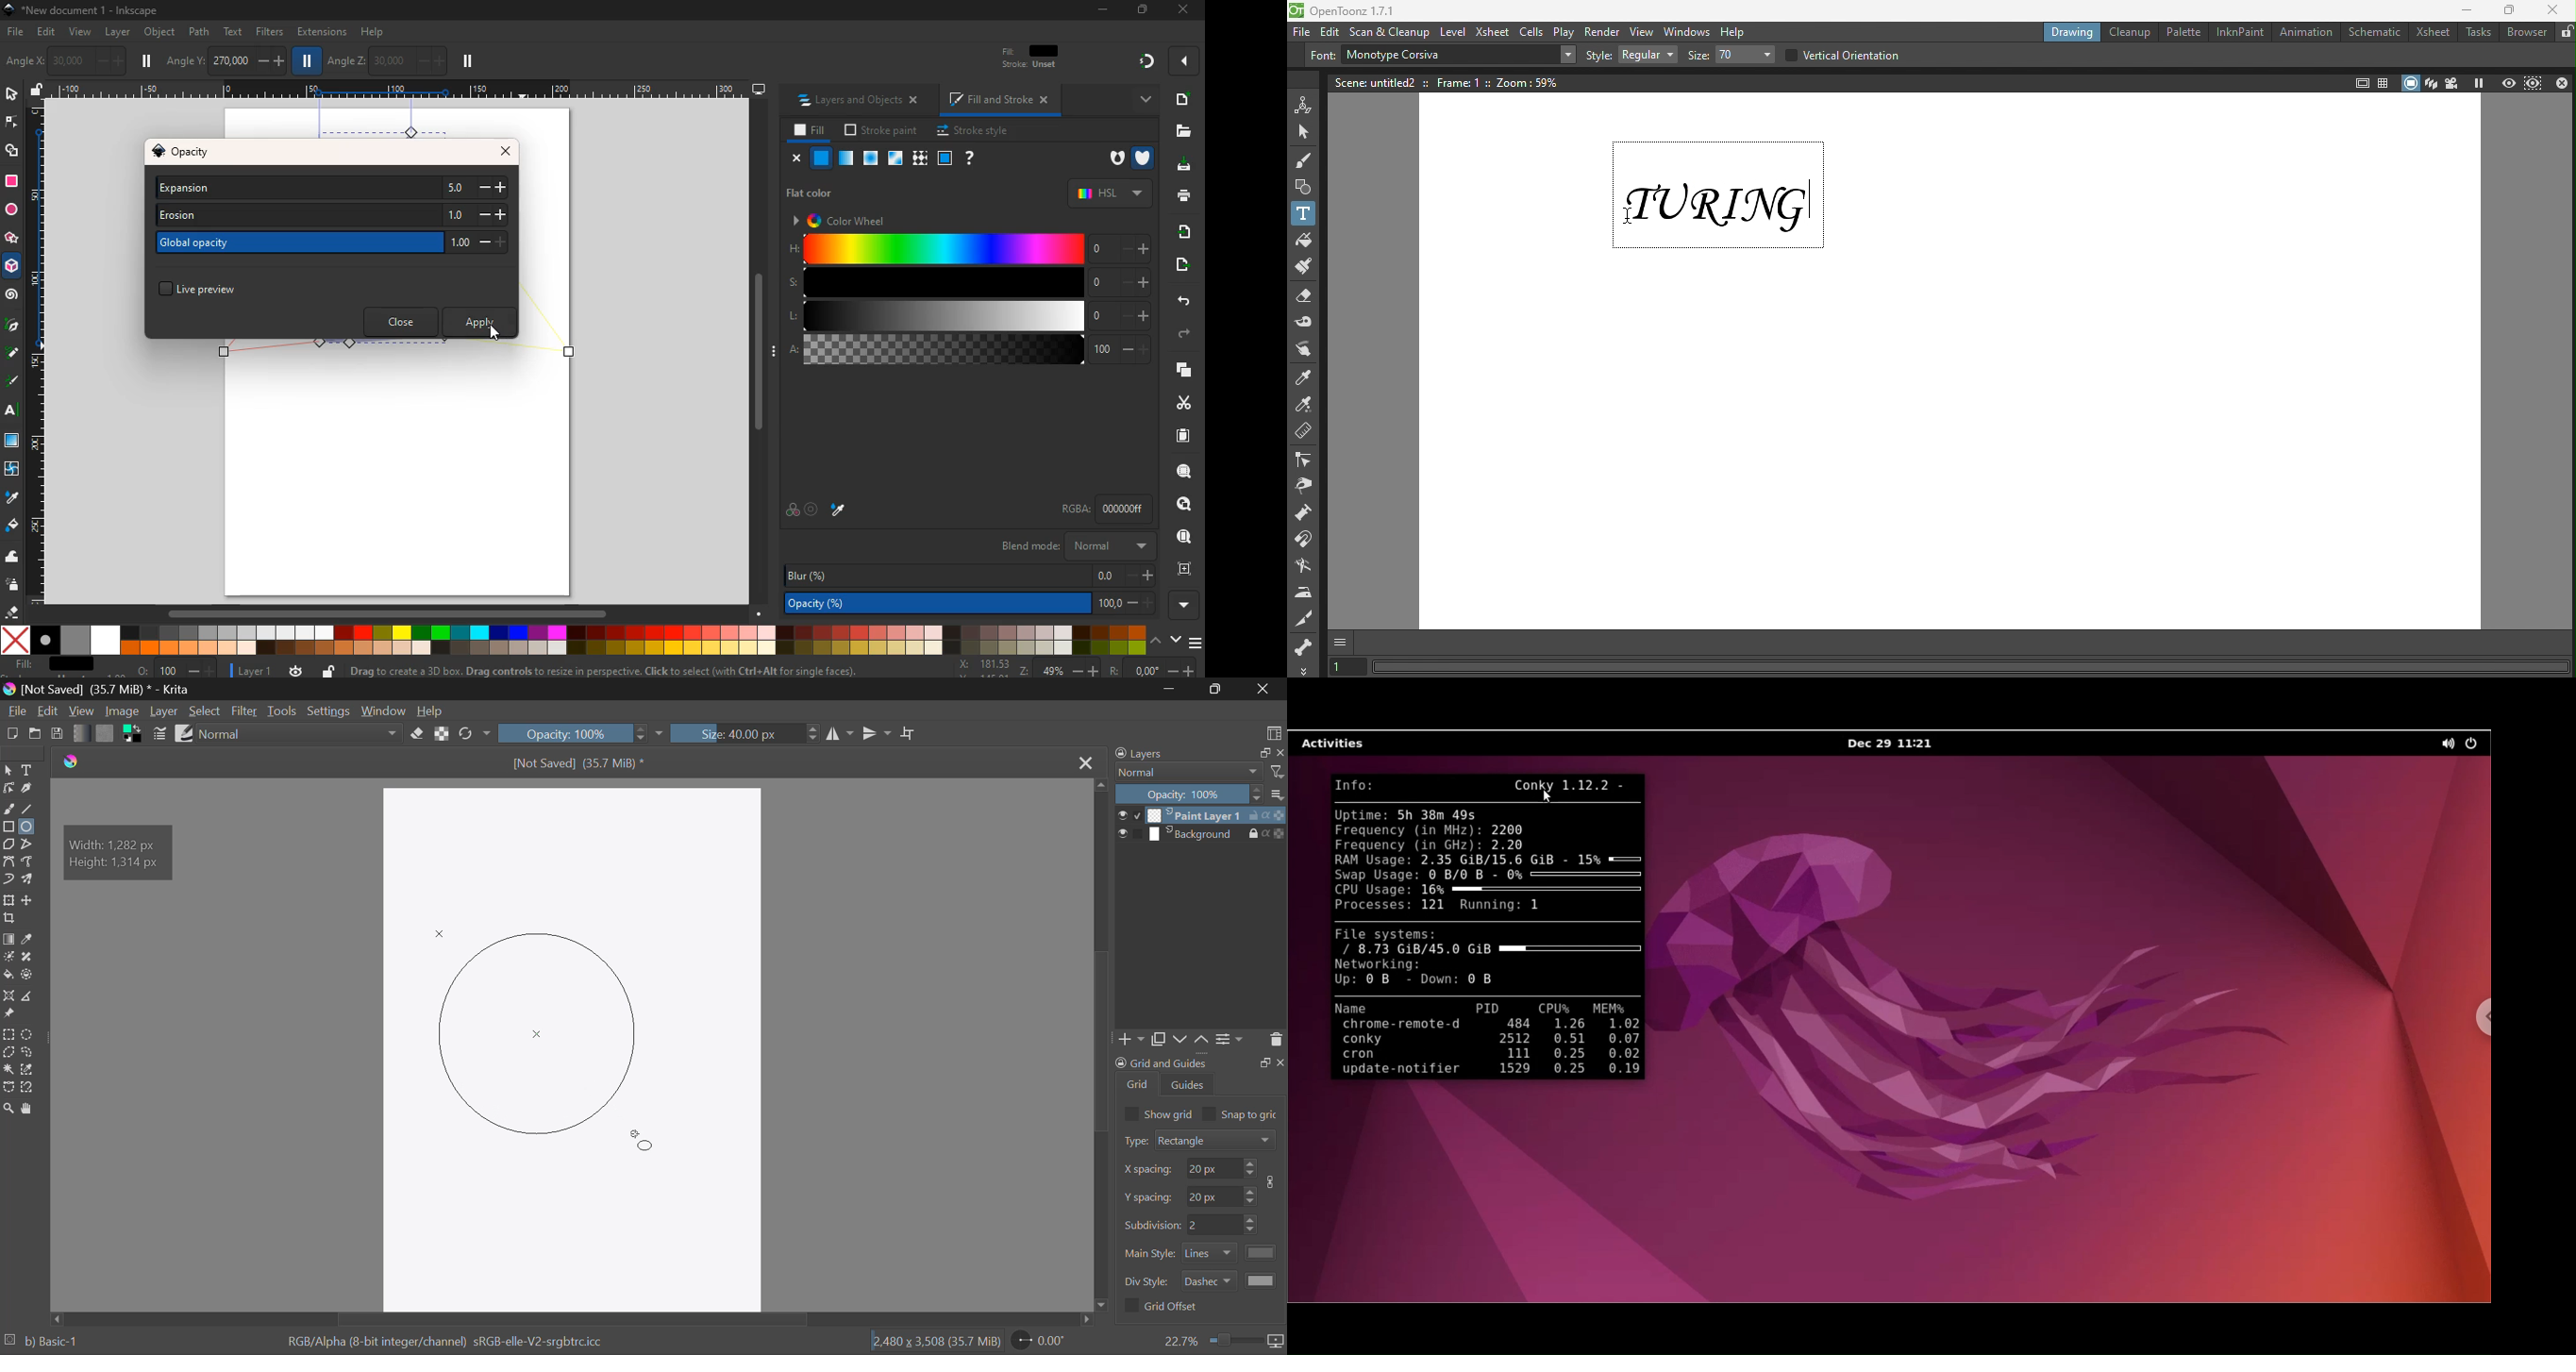 The width and height of the screenshot is (2576, 1372). What do you see at coordinates (1306, 459) in the screenshot?
I see `Control point editor tool` at bounding box center [1306, 459].